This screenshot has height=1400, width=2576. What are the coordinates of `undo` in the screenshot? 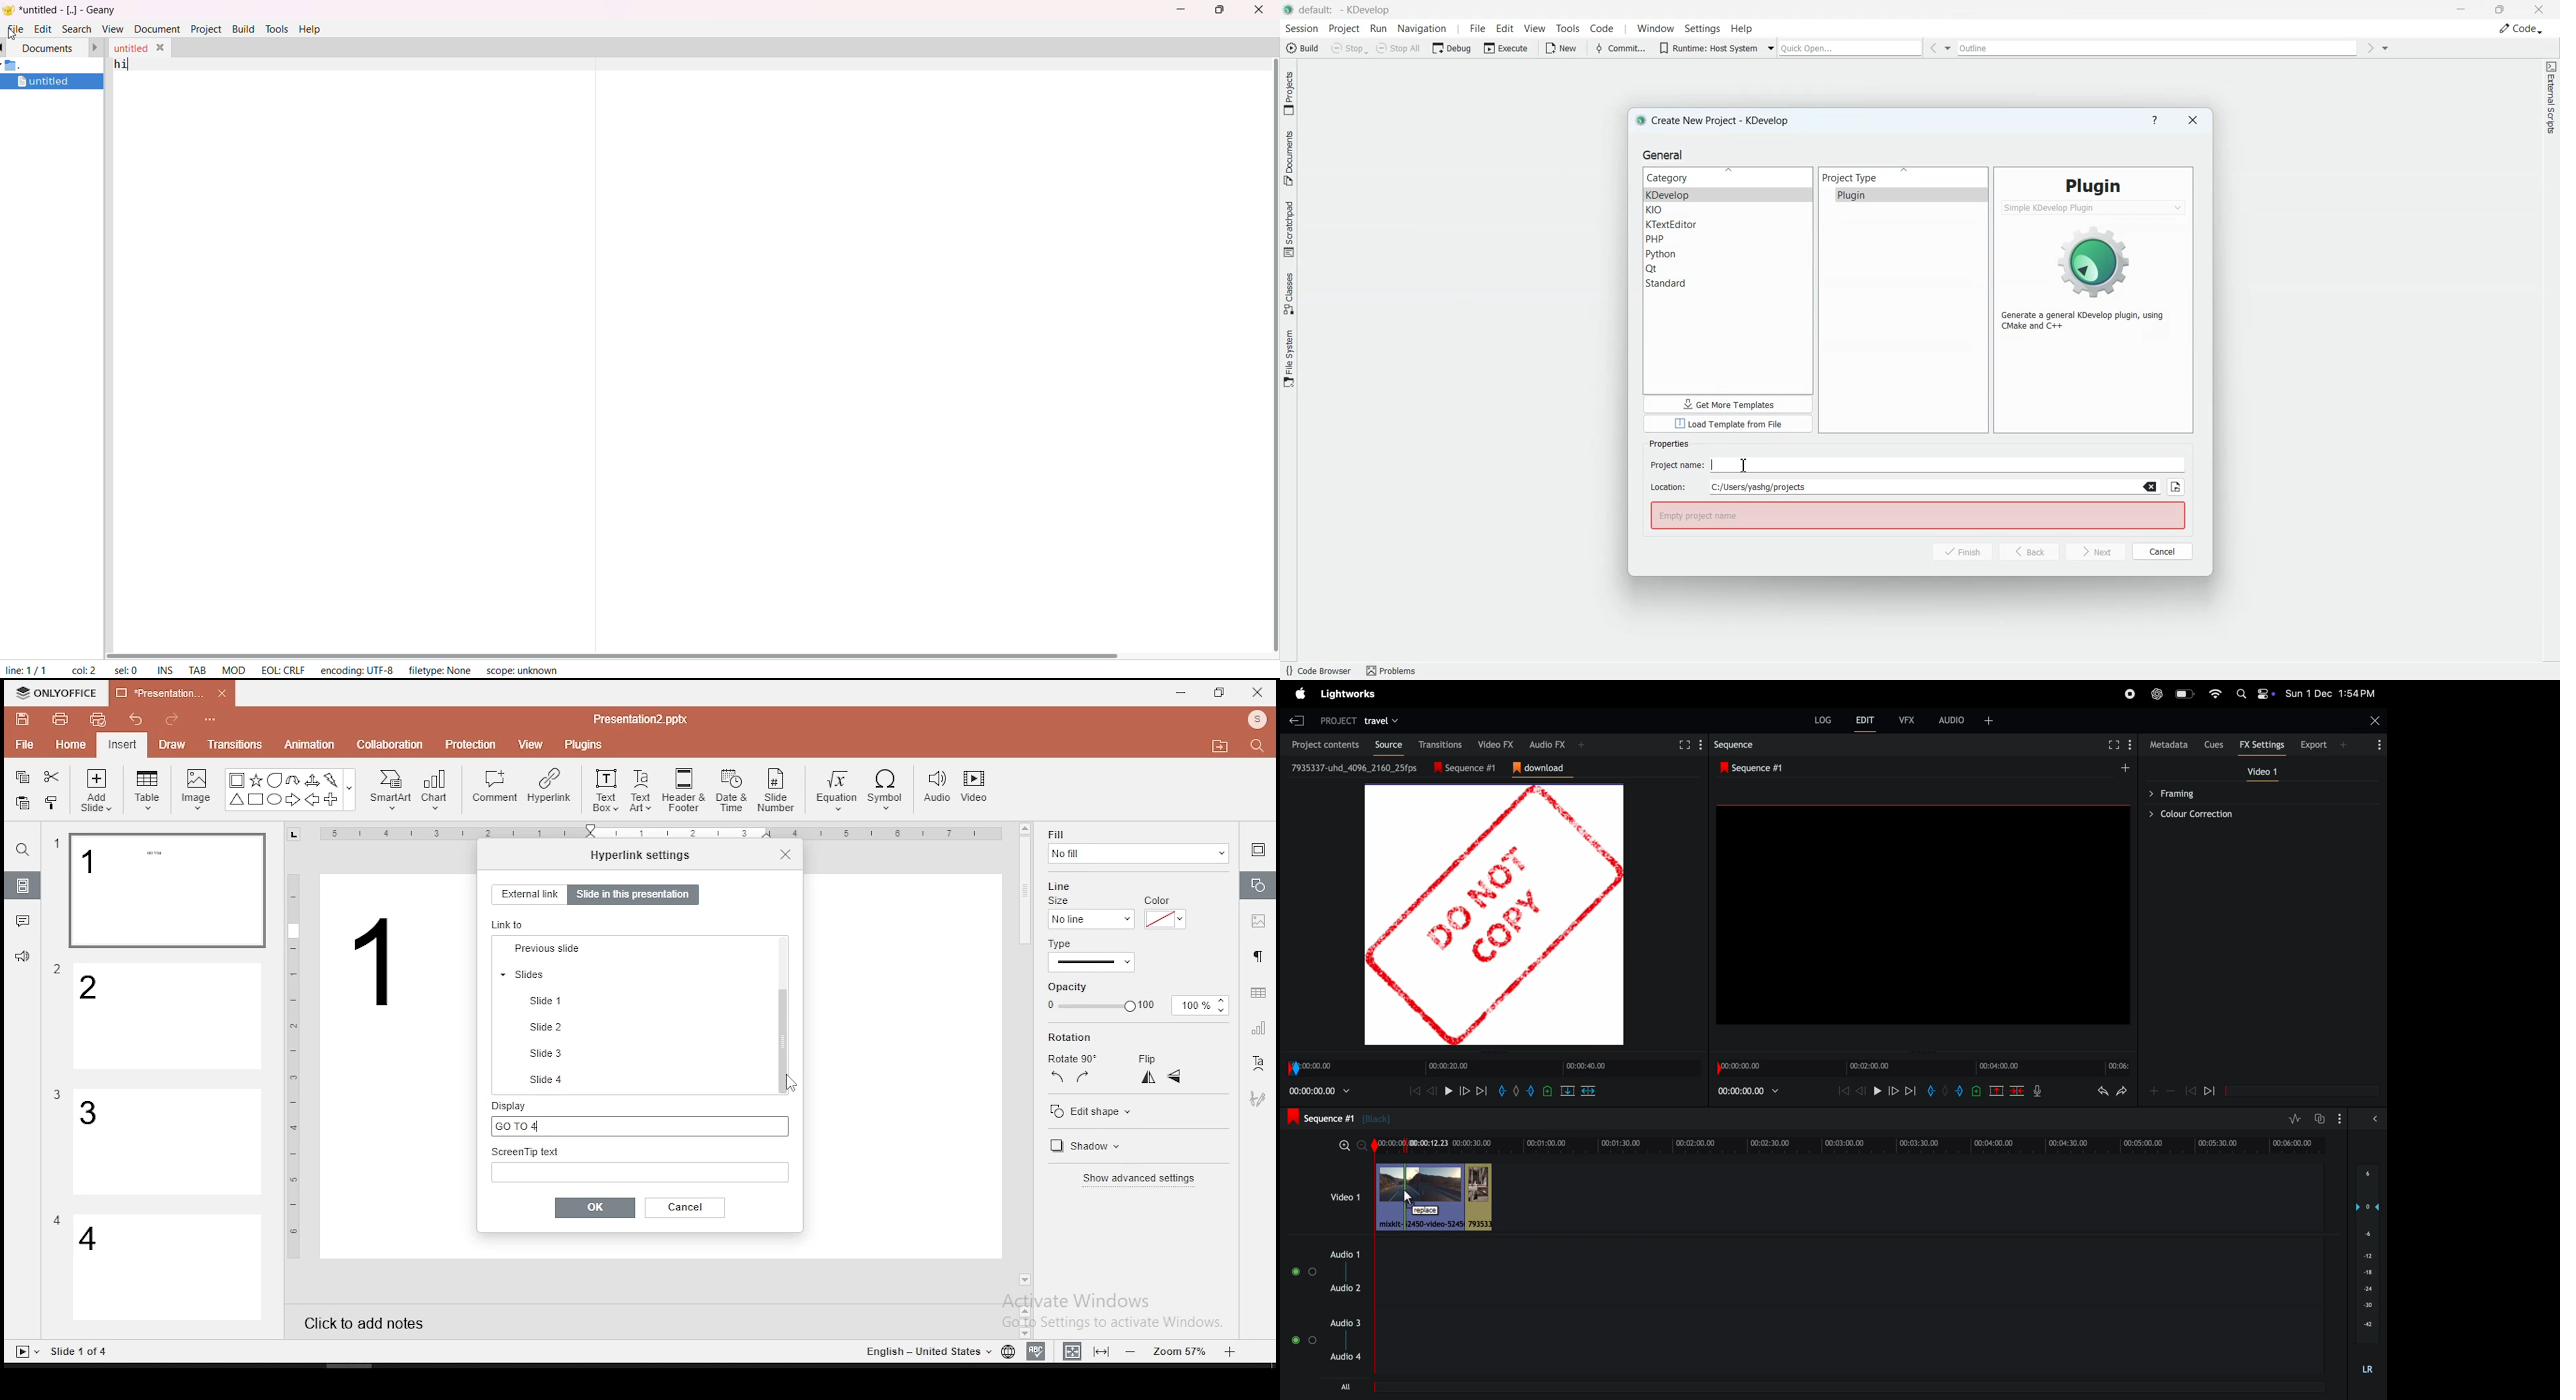 It's located at (136, 721).